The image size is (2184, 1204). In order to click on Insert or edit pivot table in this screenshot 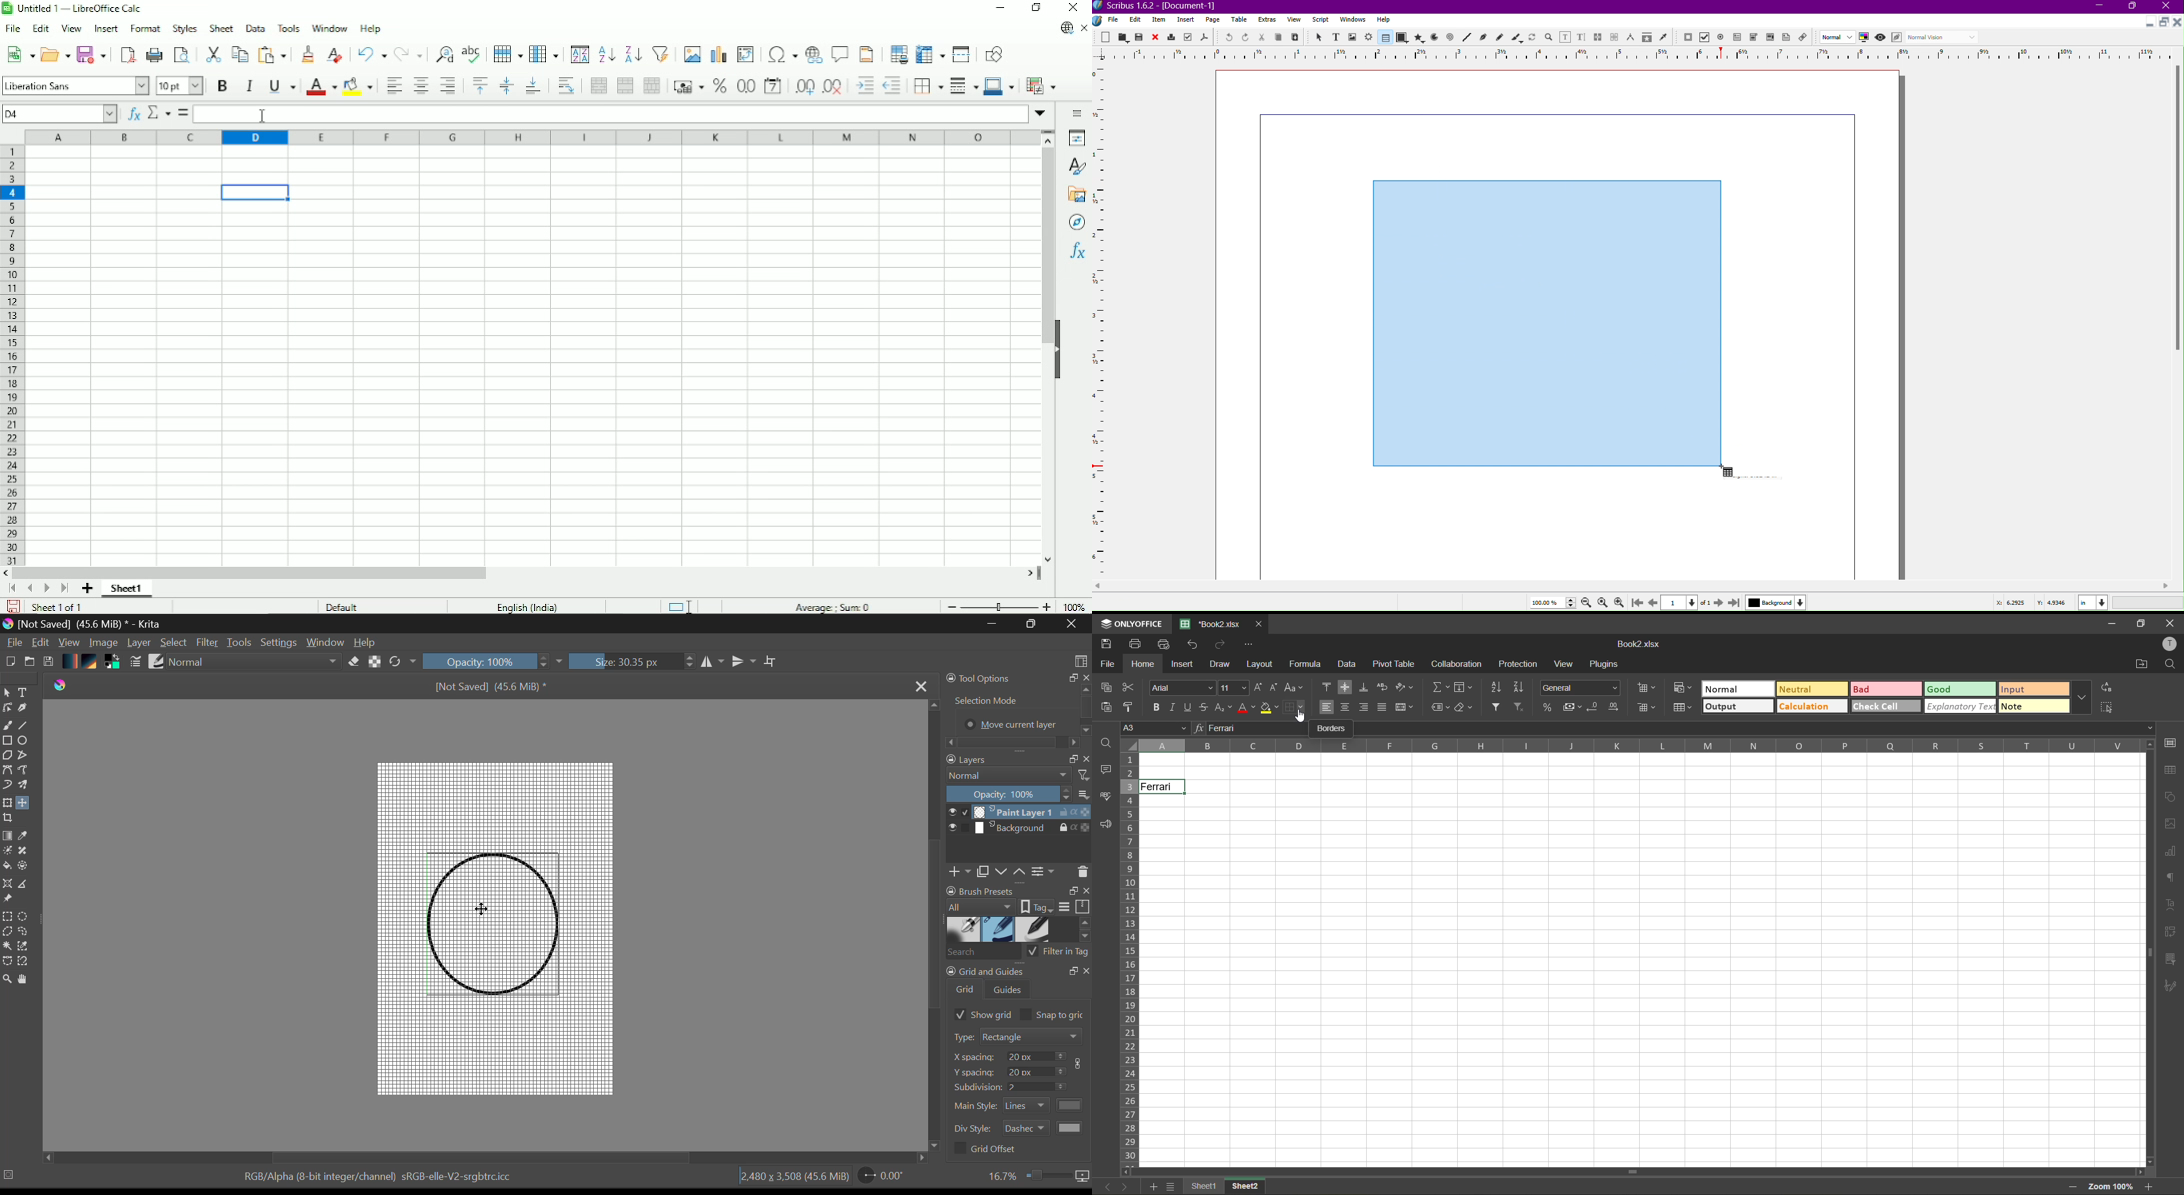, I will do `click(745, 55)`.